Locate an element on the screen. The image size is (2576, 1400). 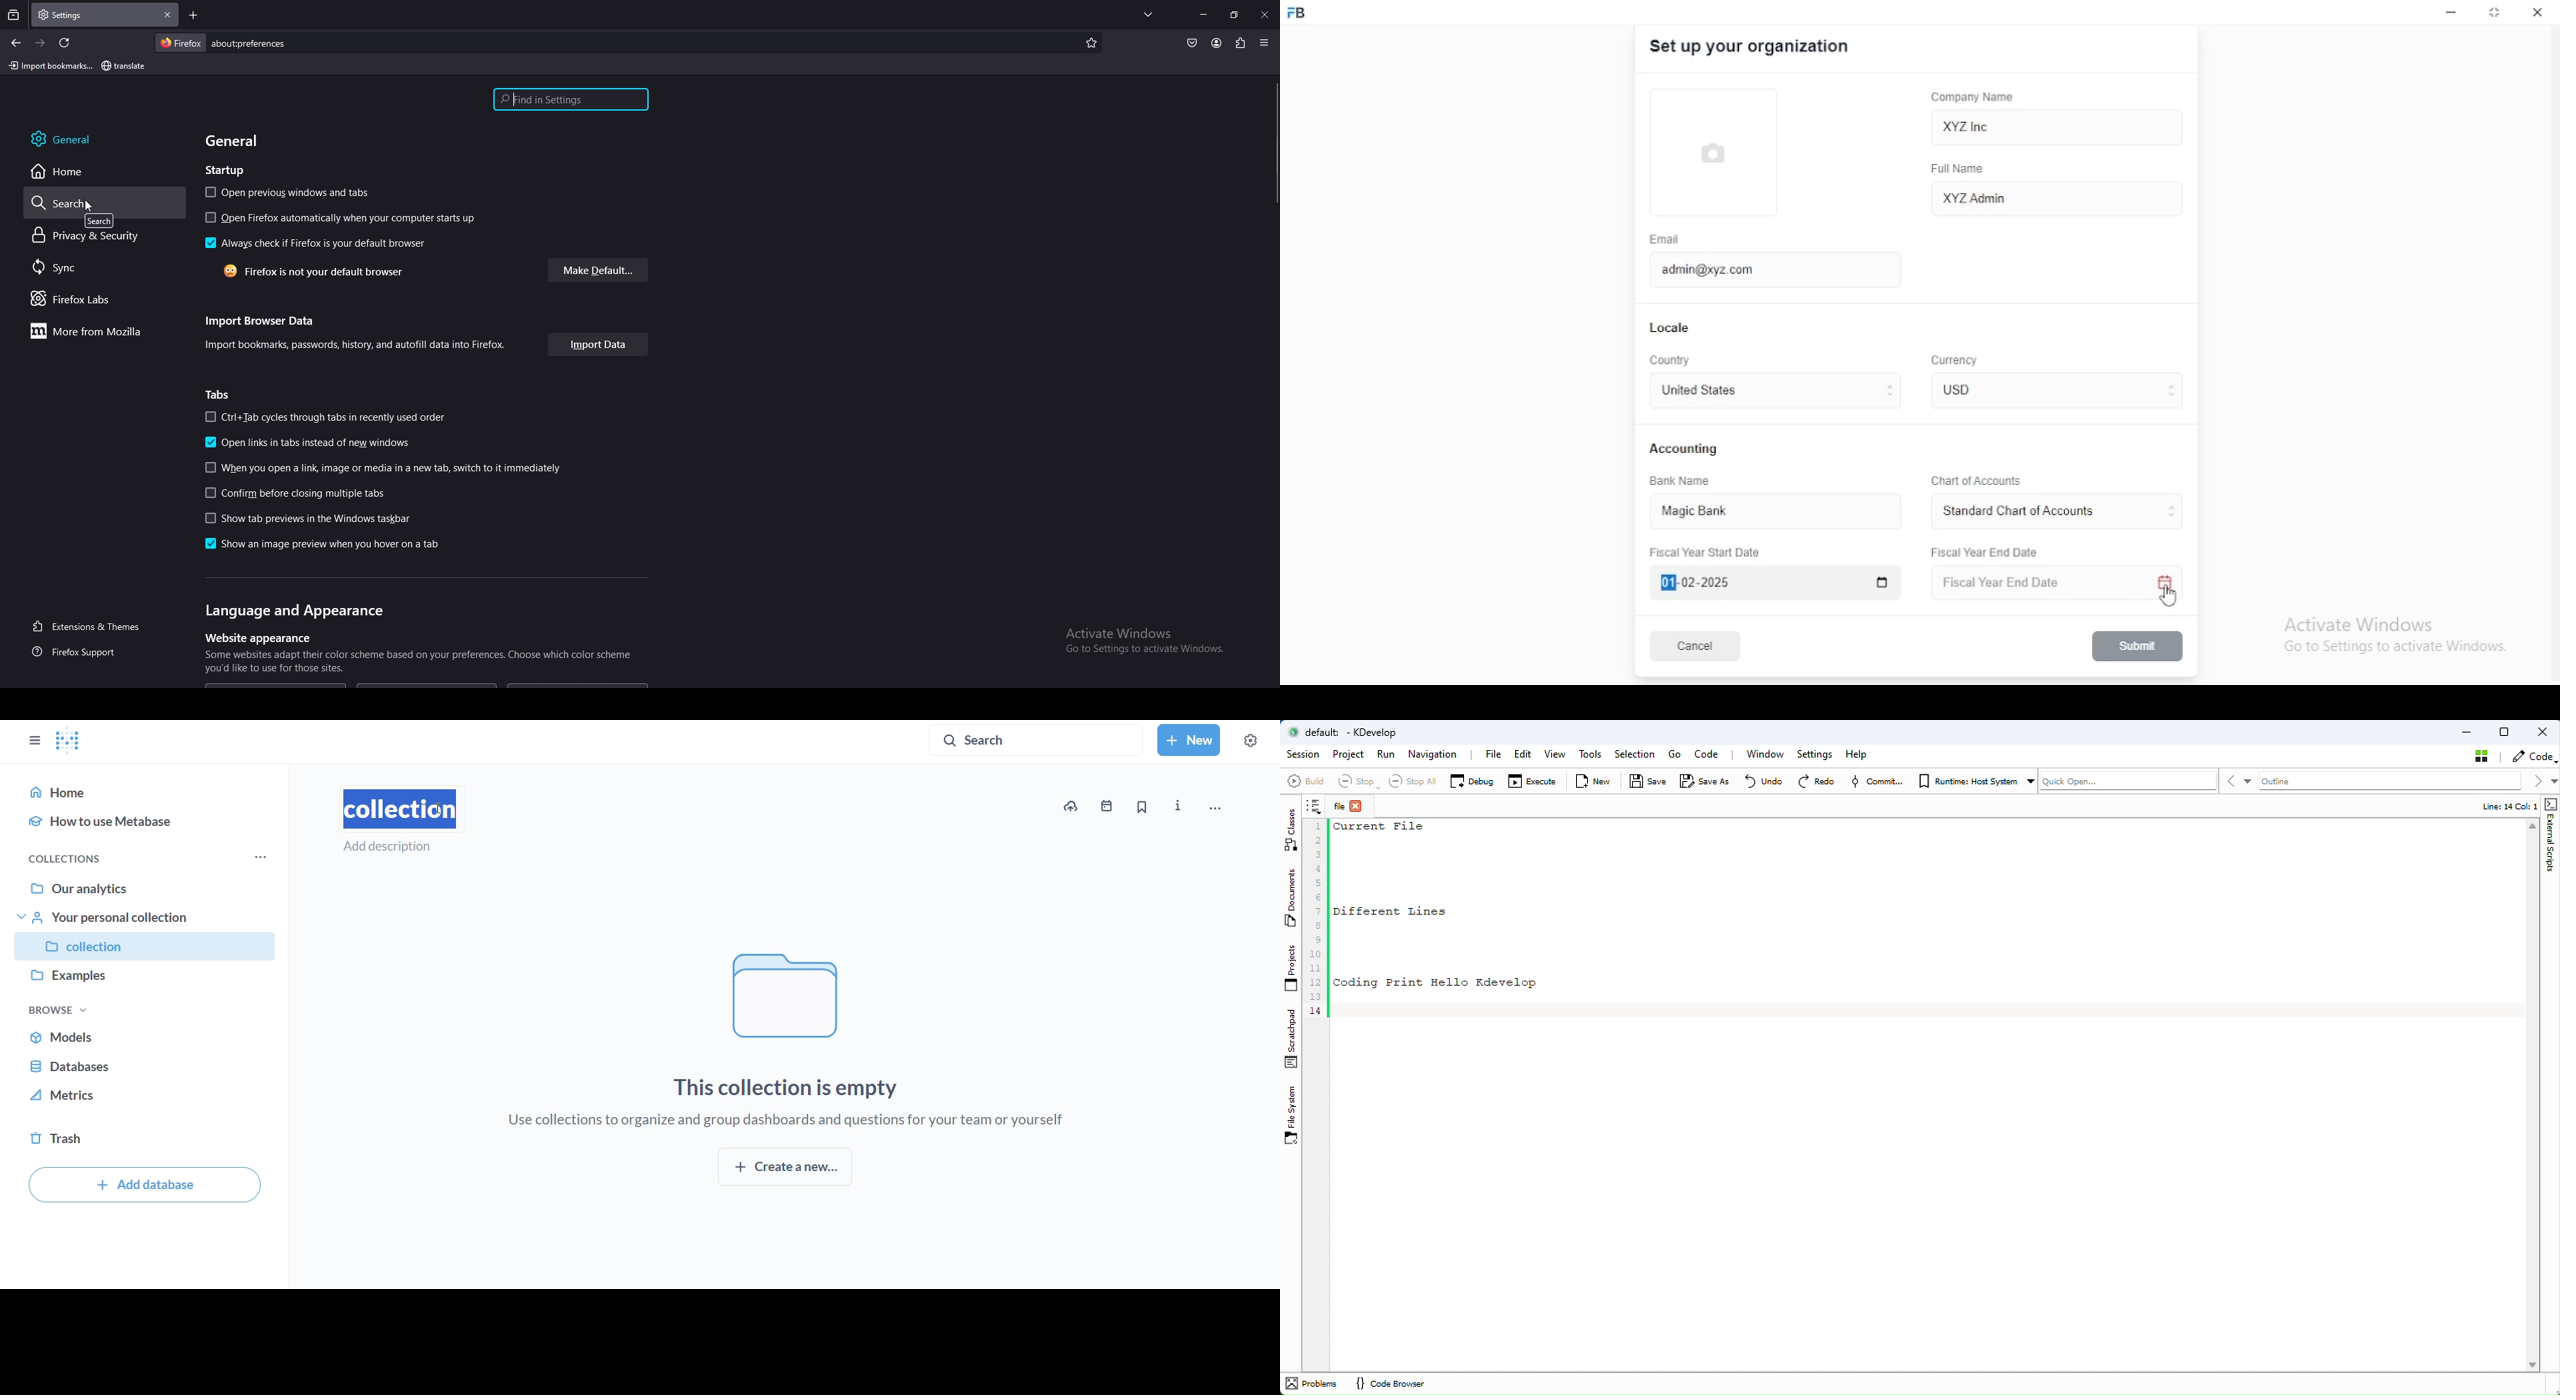
bank name is located at coordinates (1681, 481).